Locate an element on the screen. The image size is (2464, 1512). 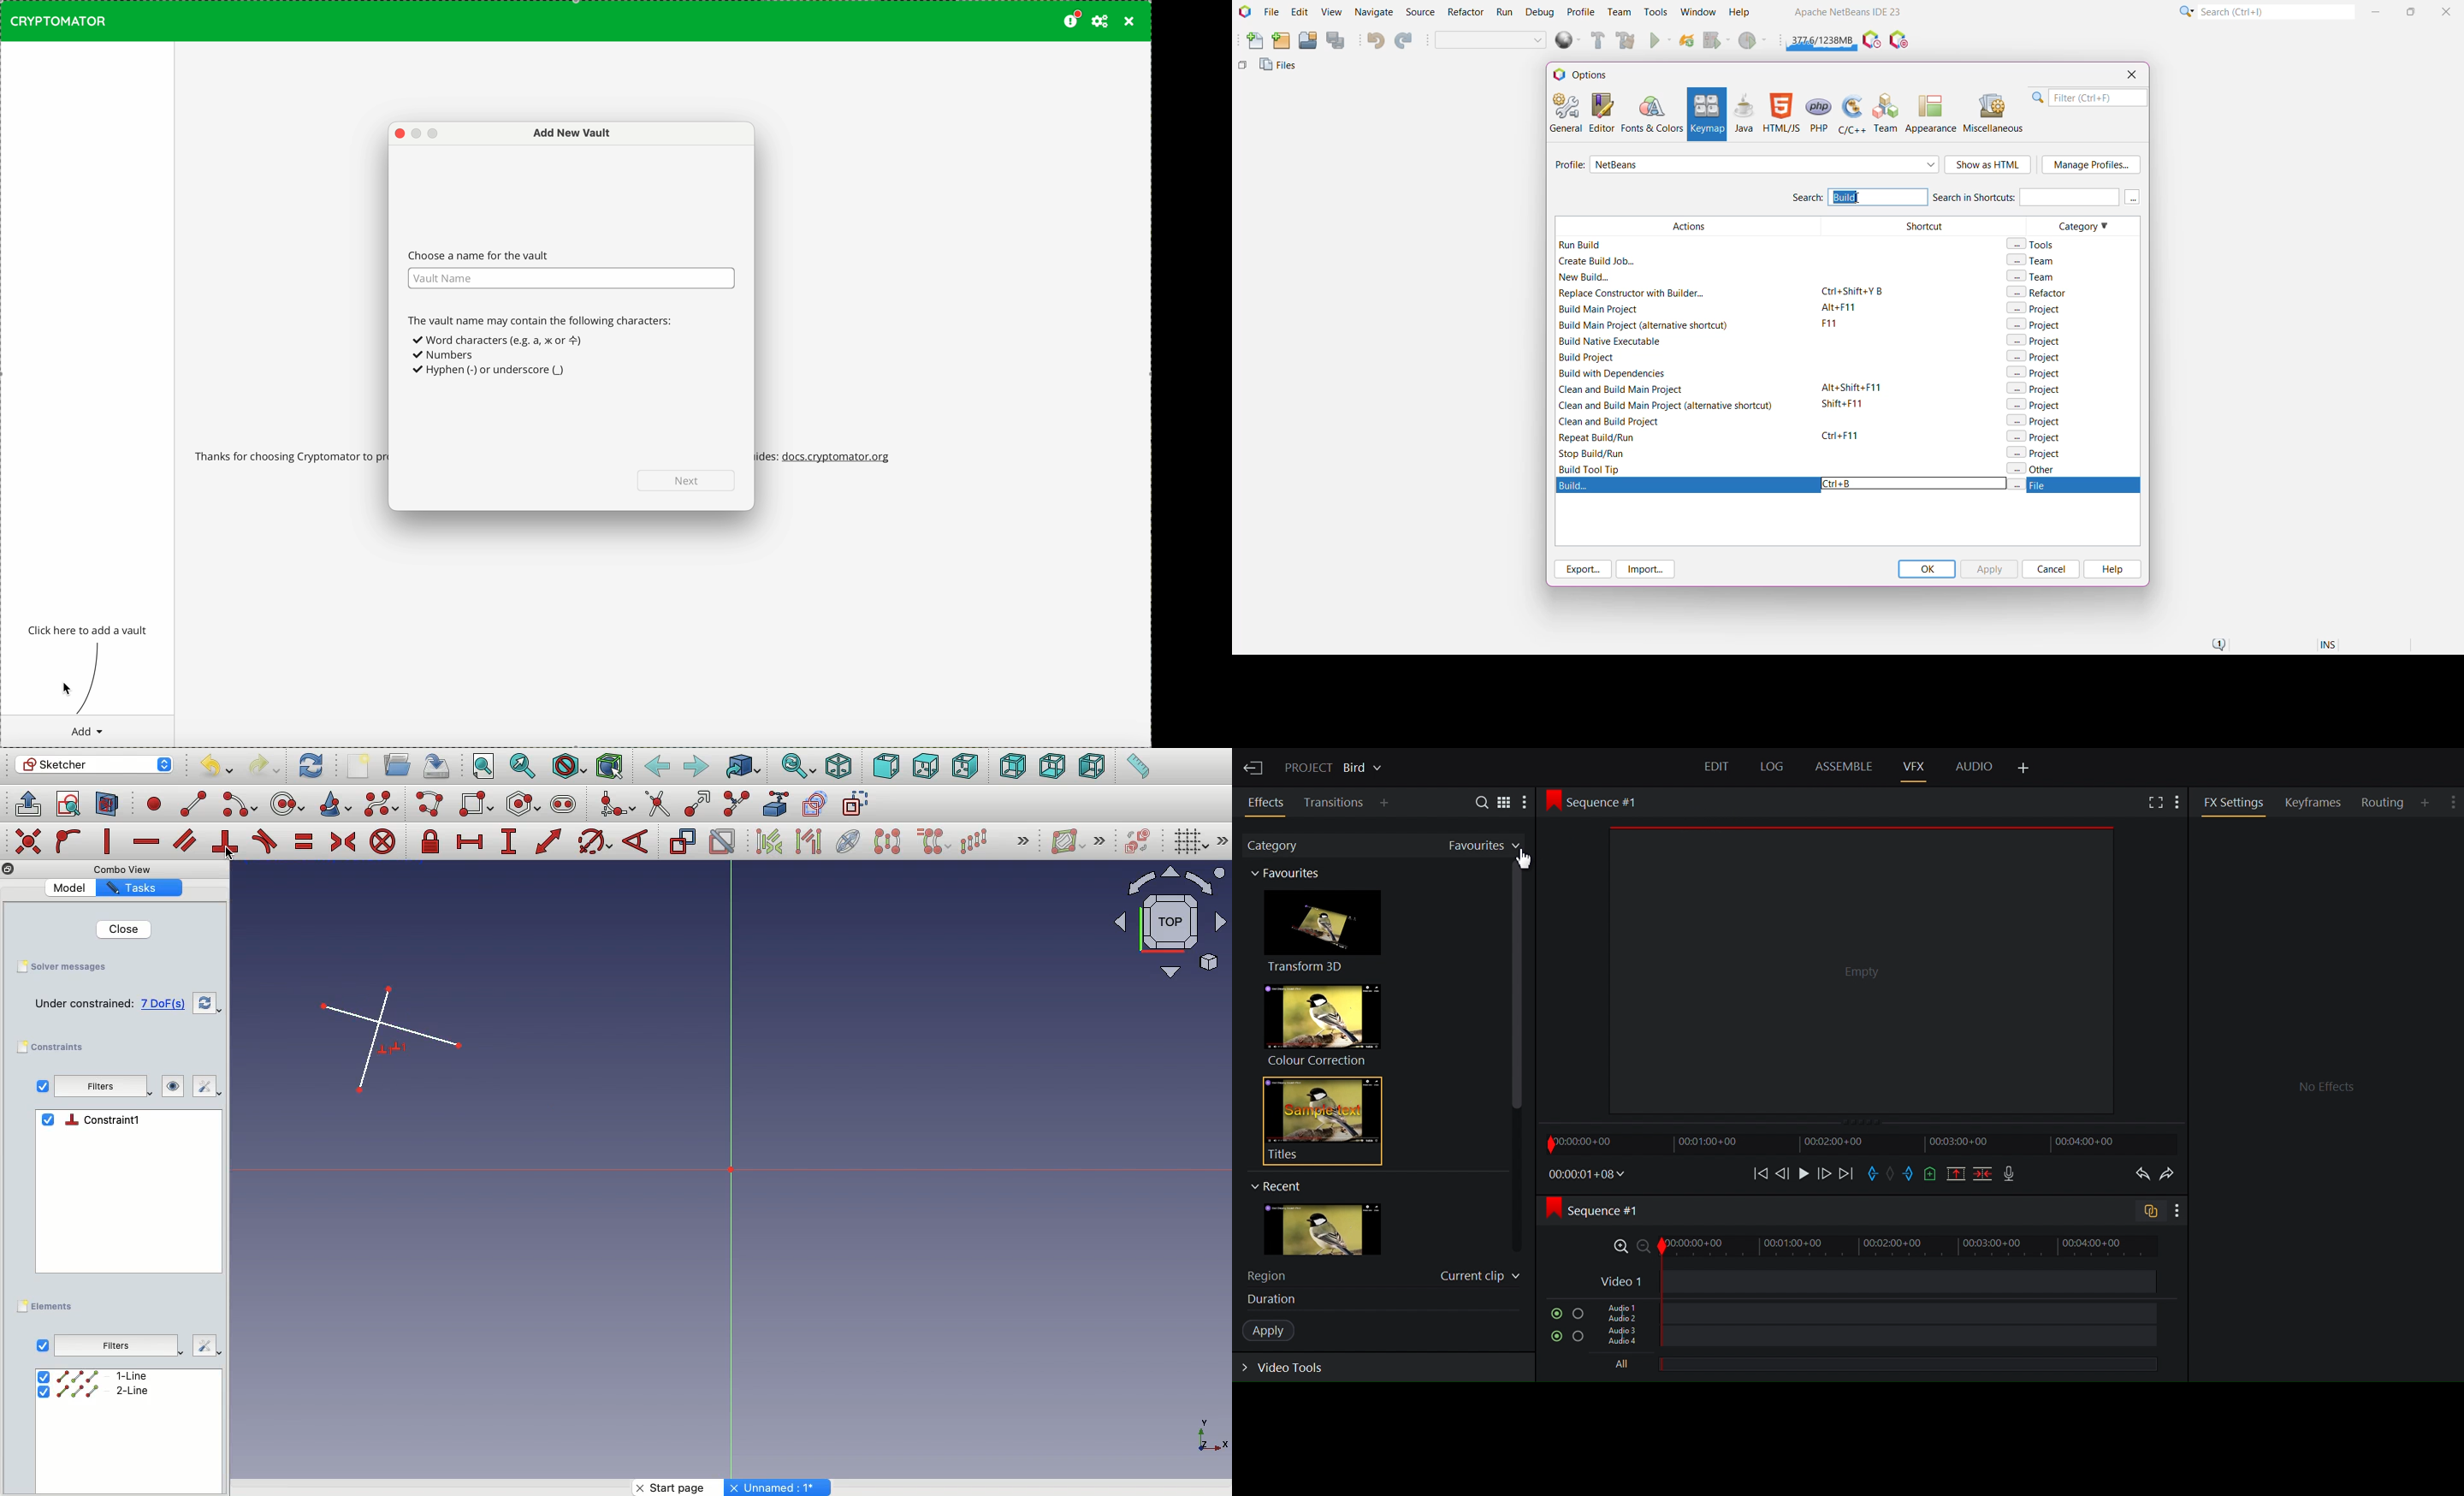
Delete/cut is located at coordinates (1984, 1175).